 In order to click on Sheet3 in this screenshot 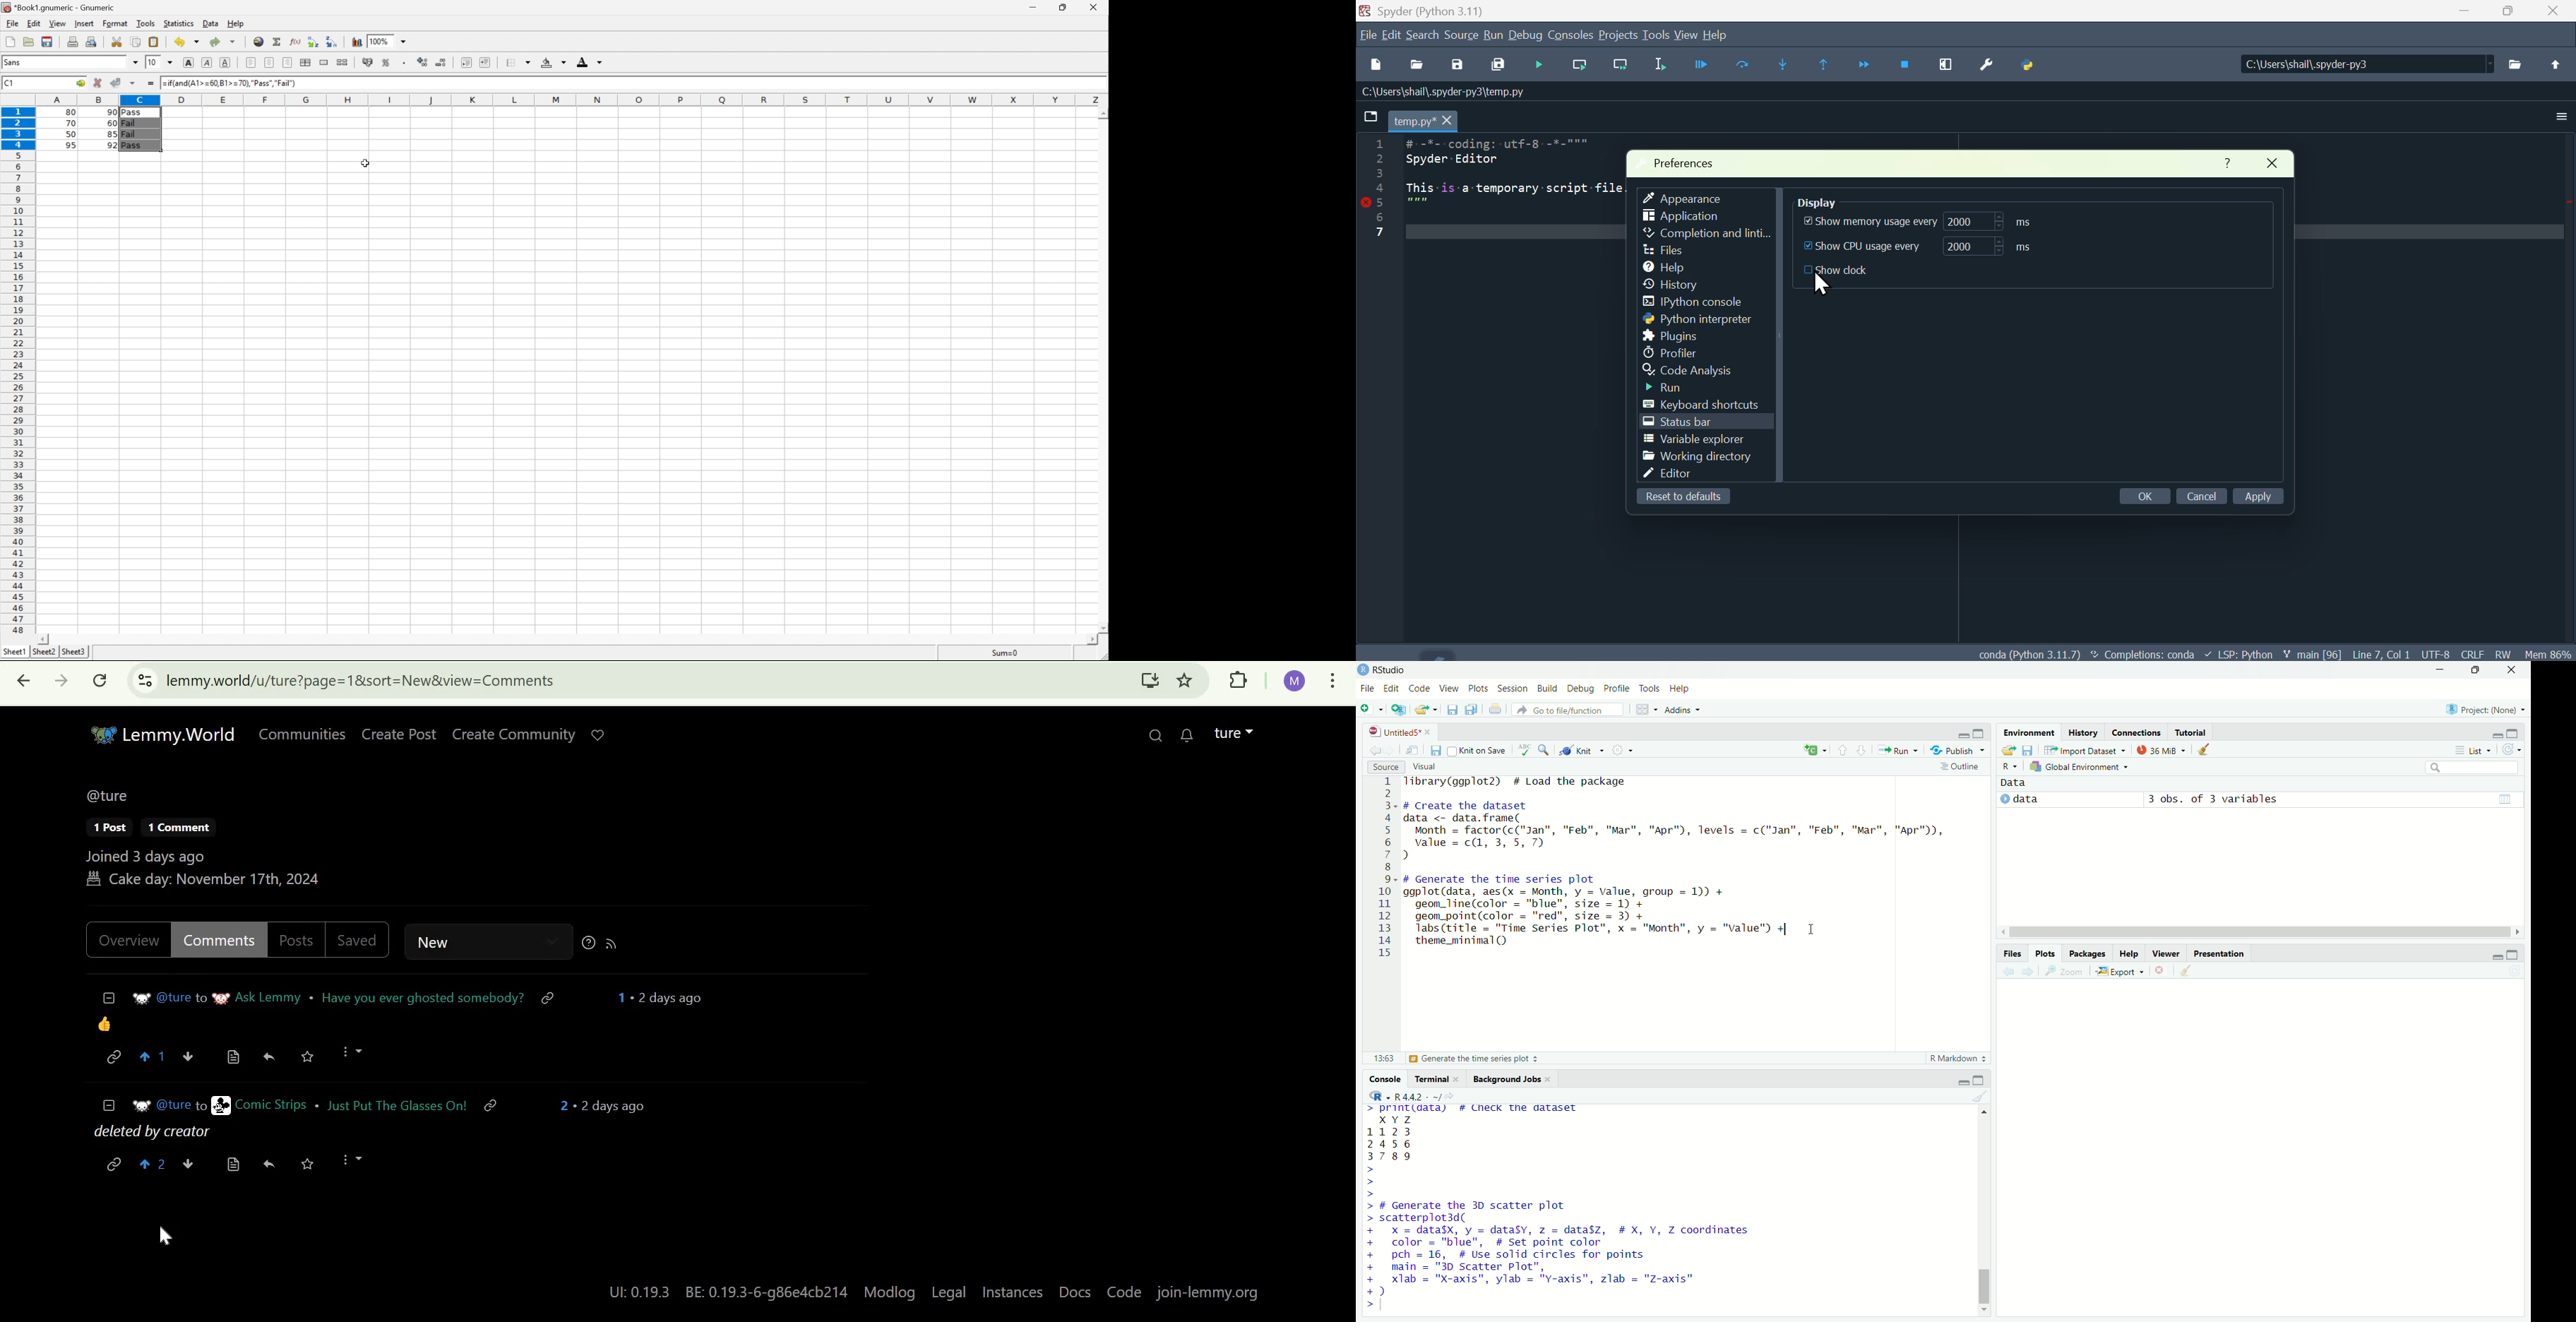, I will do `click(74, 652)`.